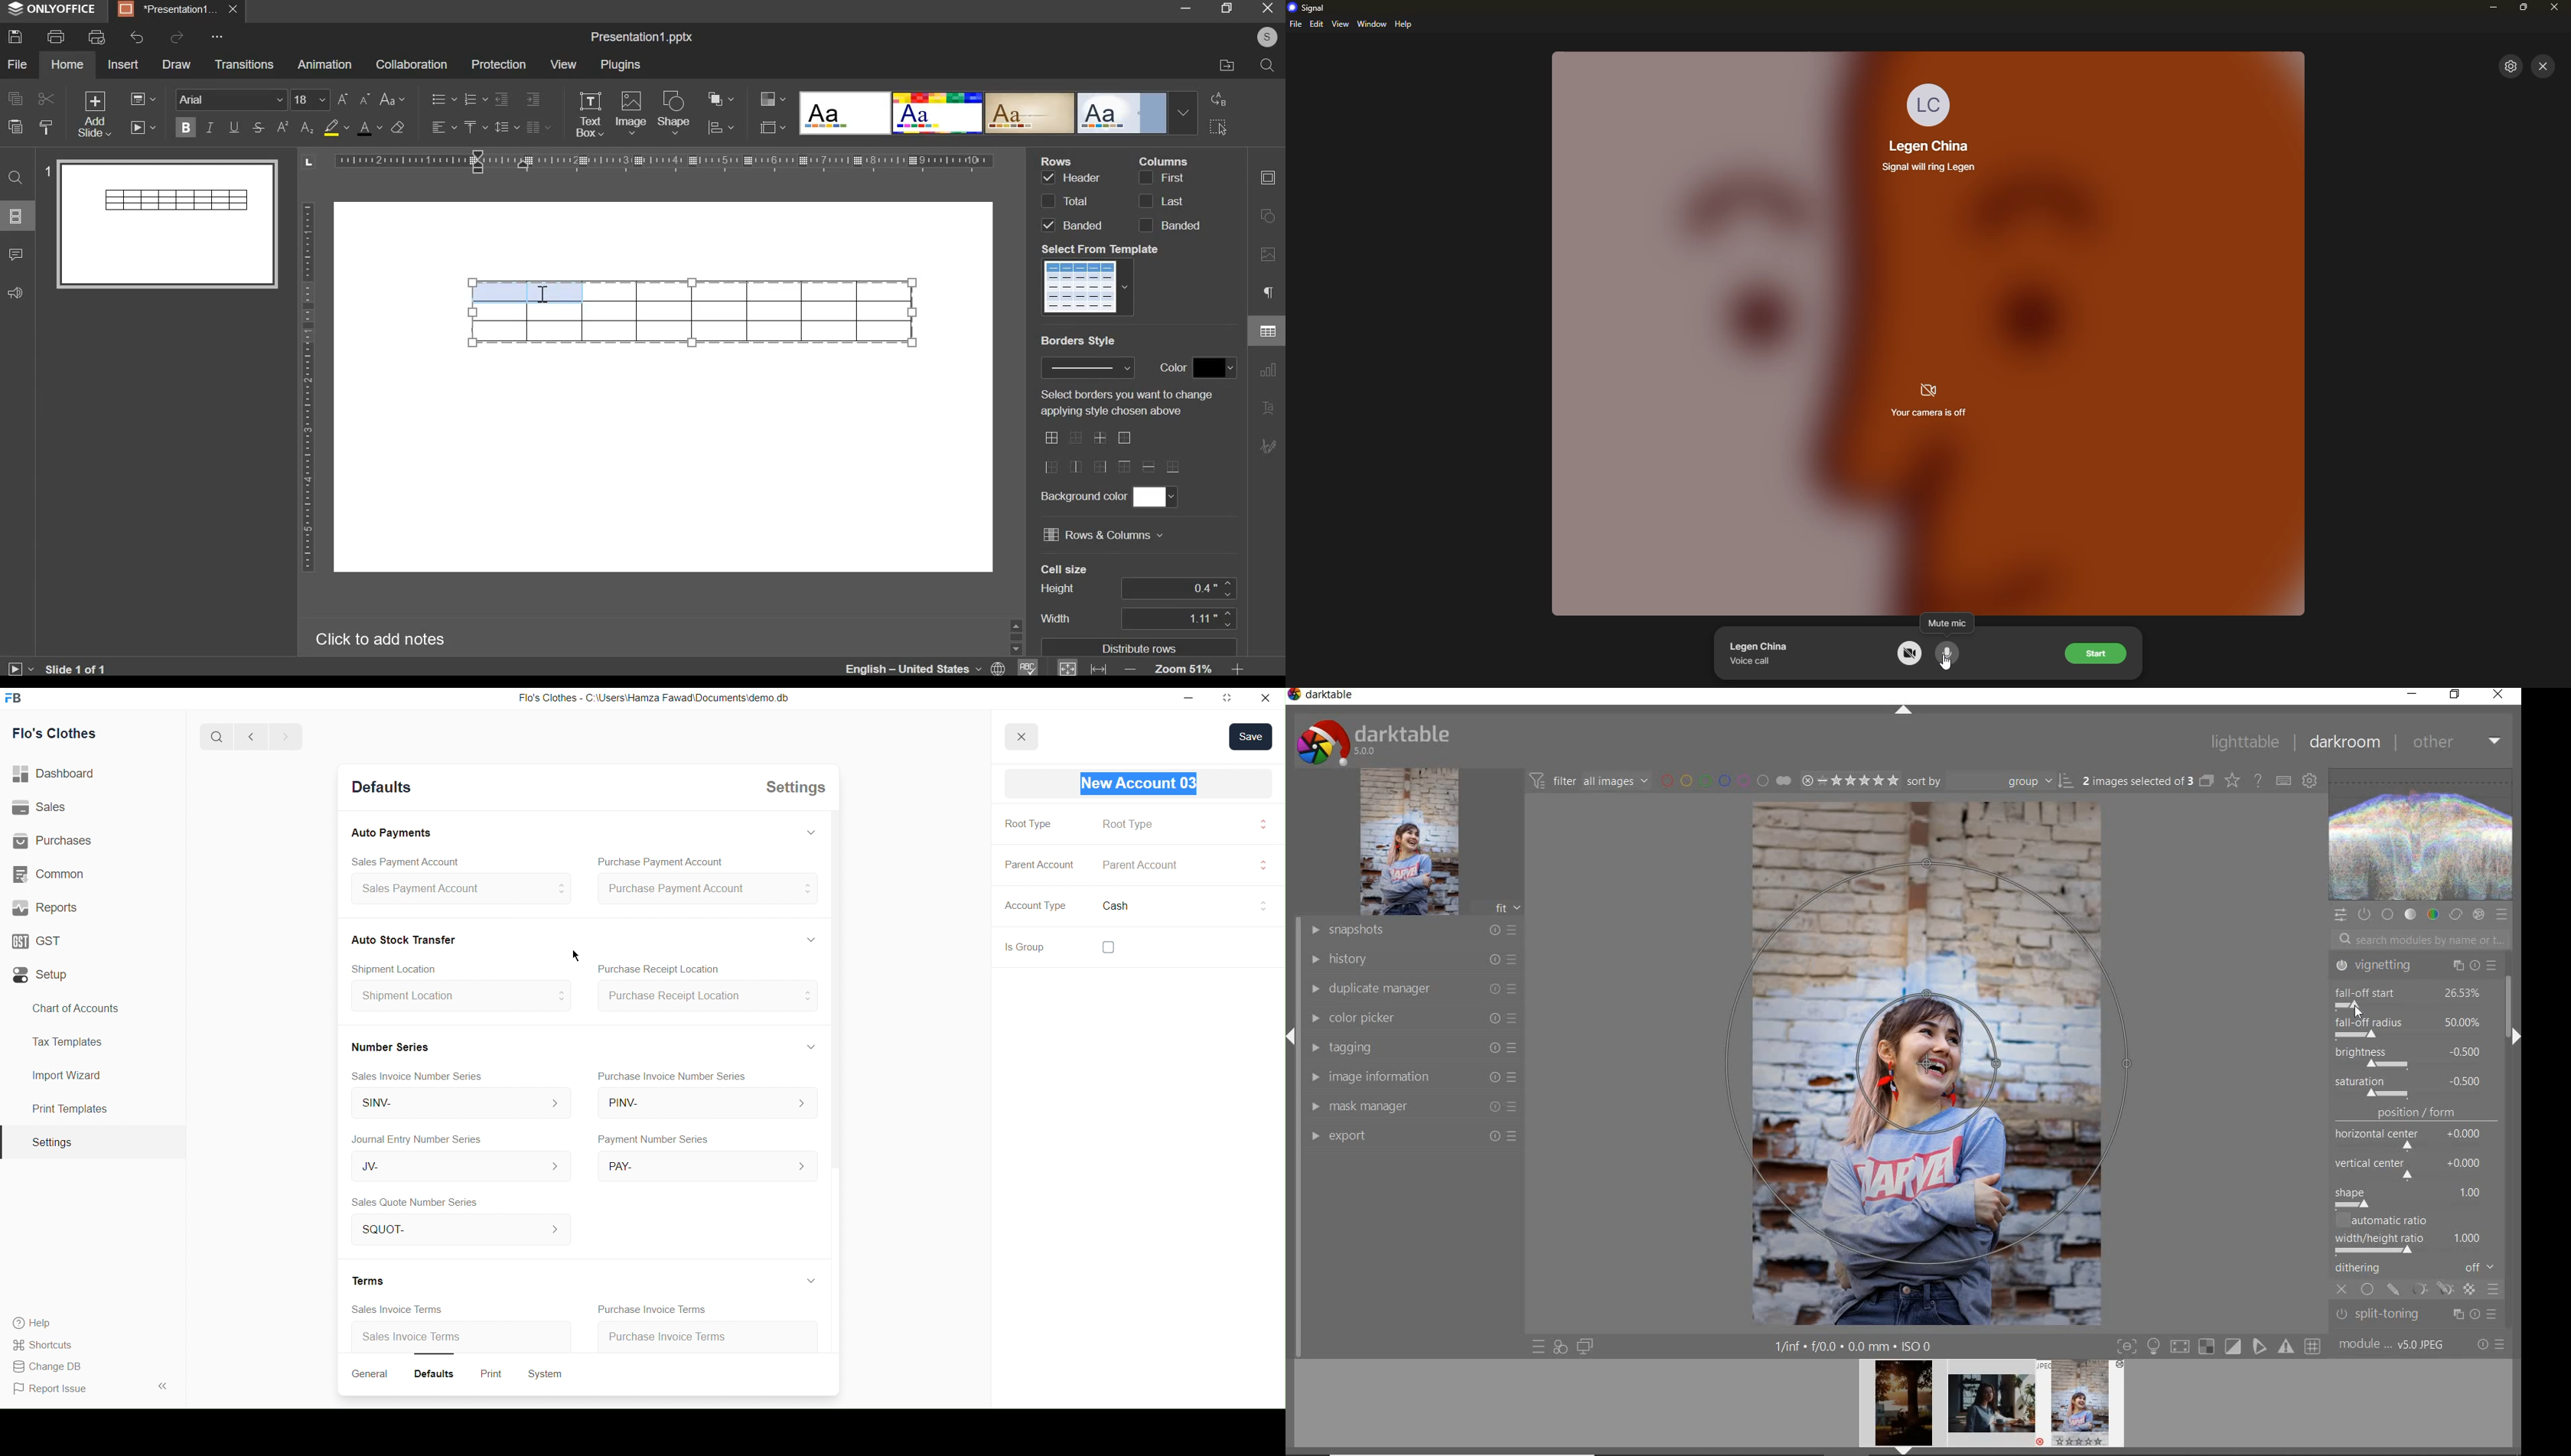 This screenshot has width=2576, height=1456. Describe the element at coordinates (721, 127) in the screenshot. I see `chart settings` at that location.